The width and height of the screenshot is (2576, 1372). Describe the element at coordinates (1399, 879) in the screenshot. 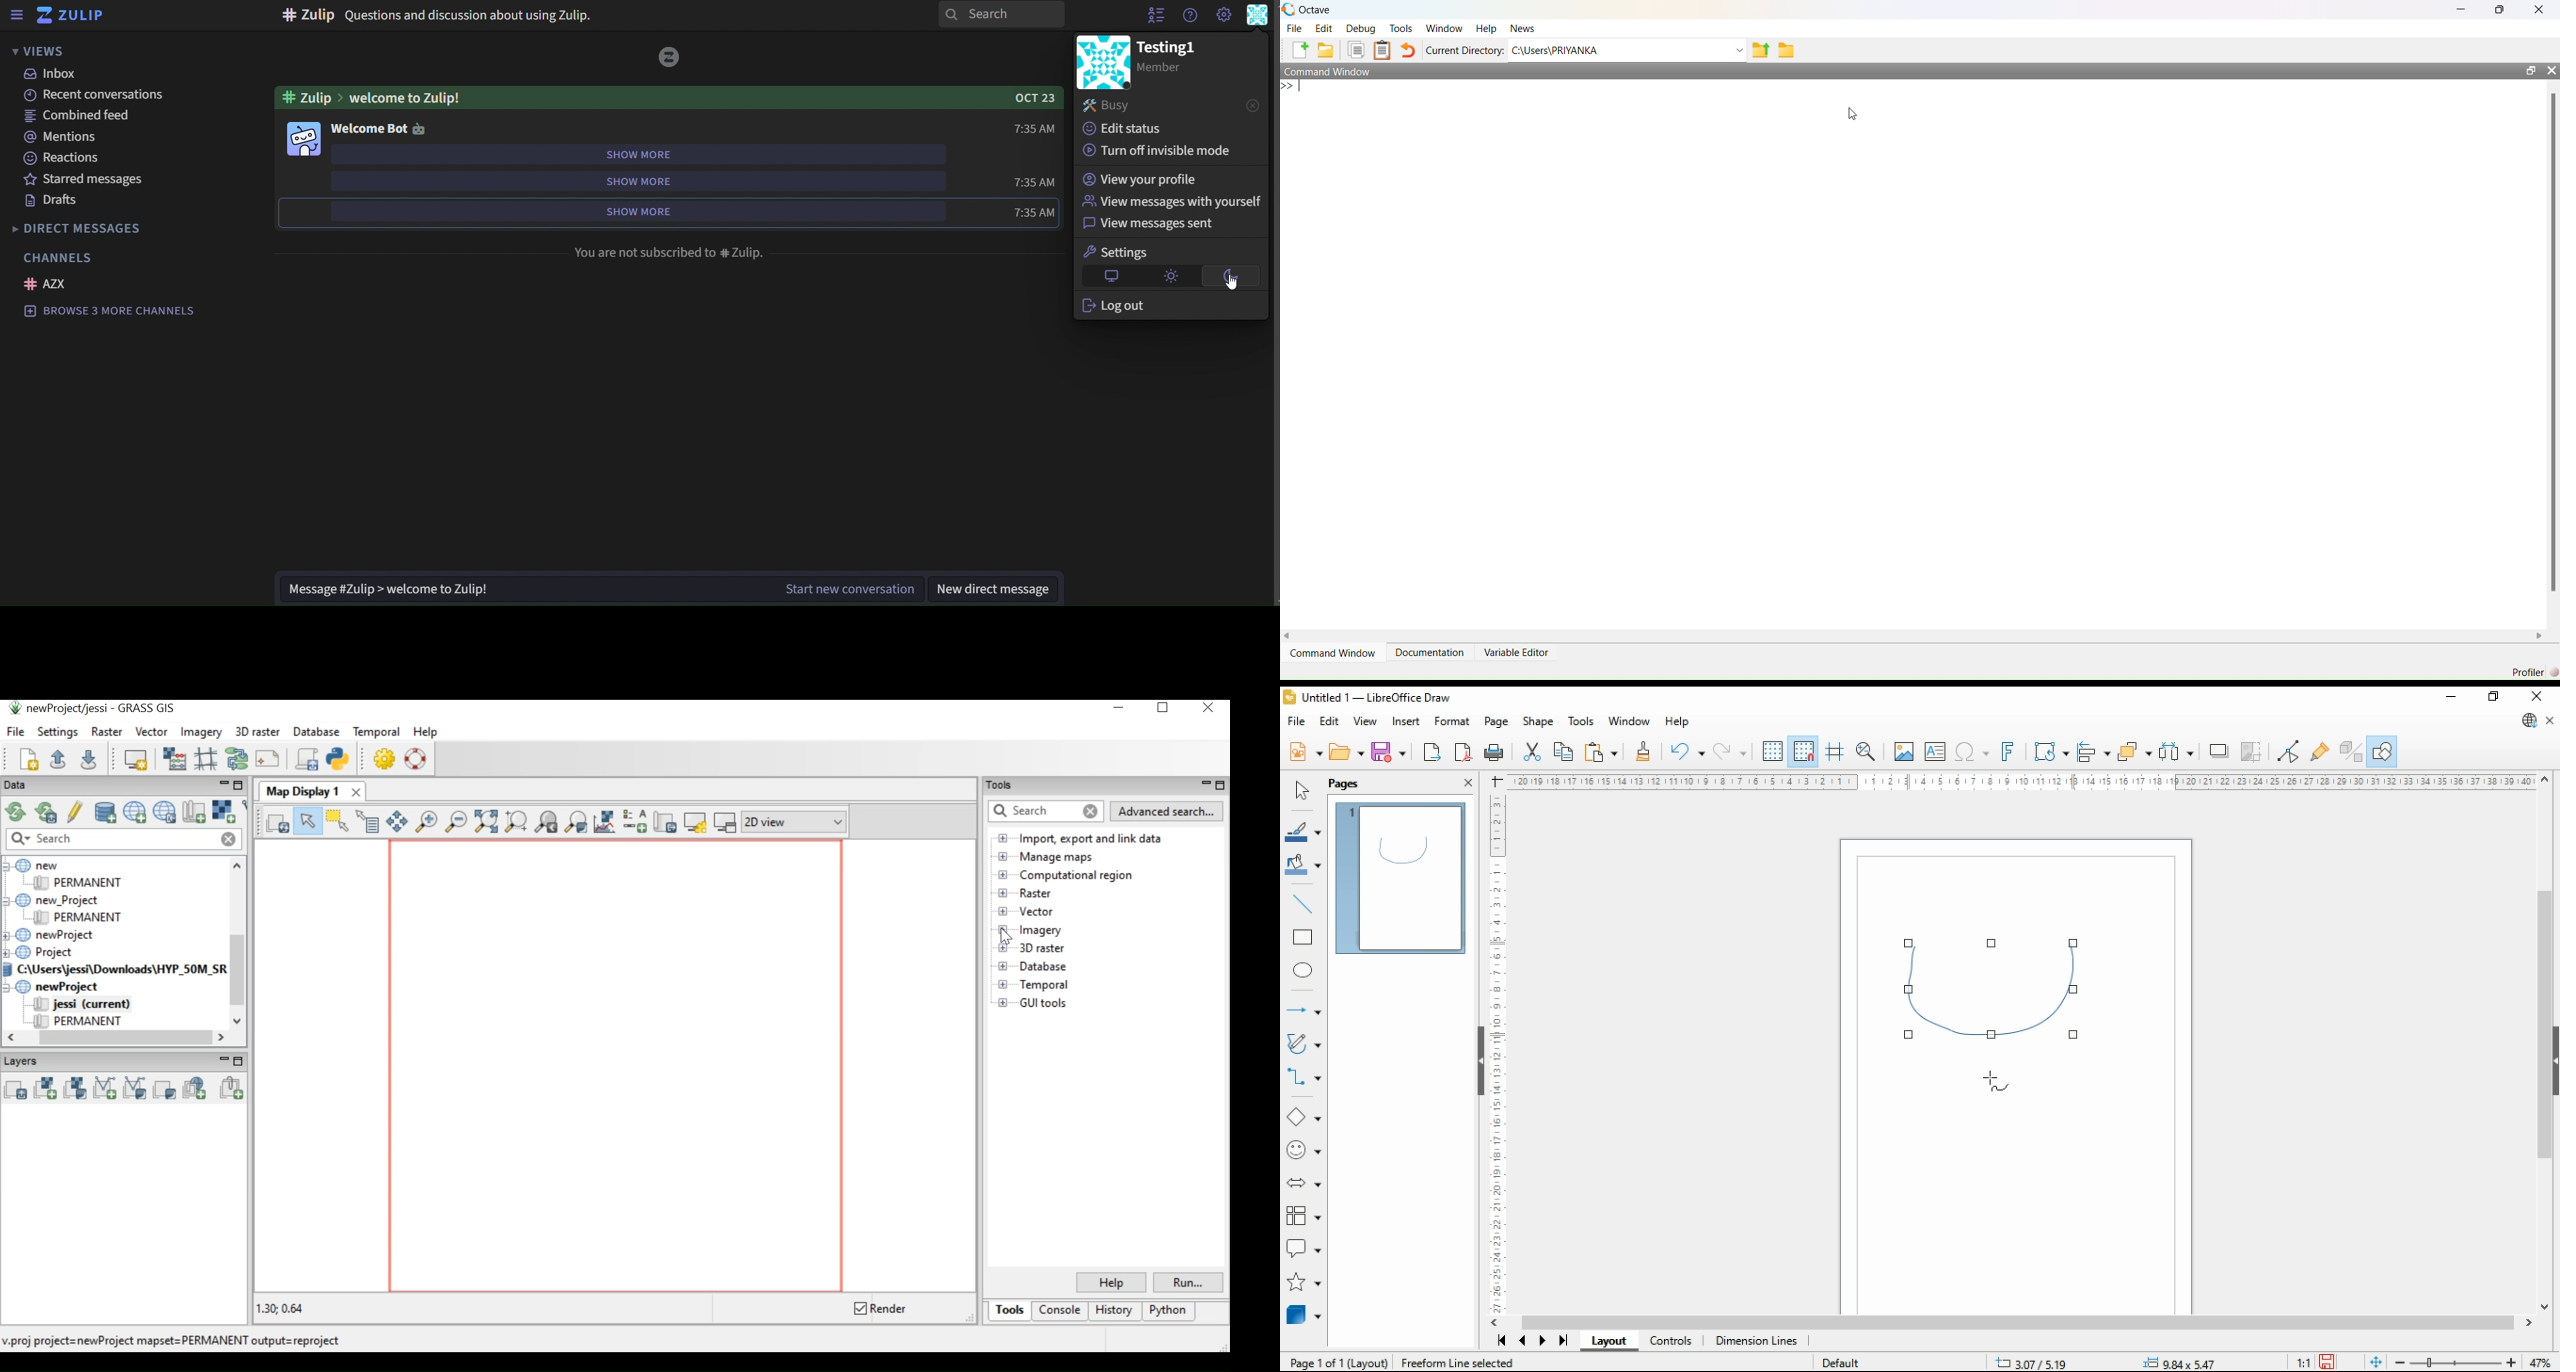

I see `page 1` at that location.